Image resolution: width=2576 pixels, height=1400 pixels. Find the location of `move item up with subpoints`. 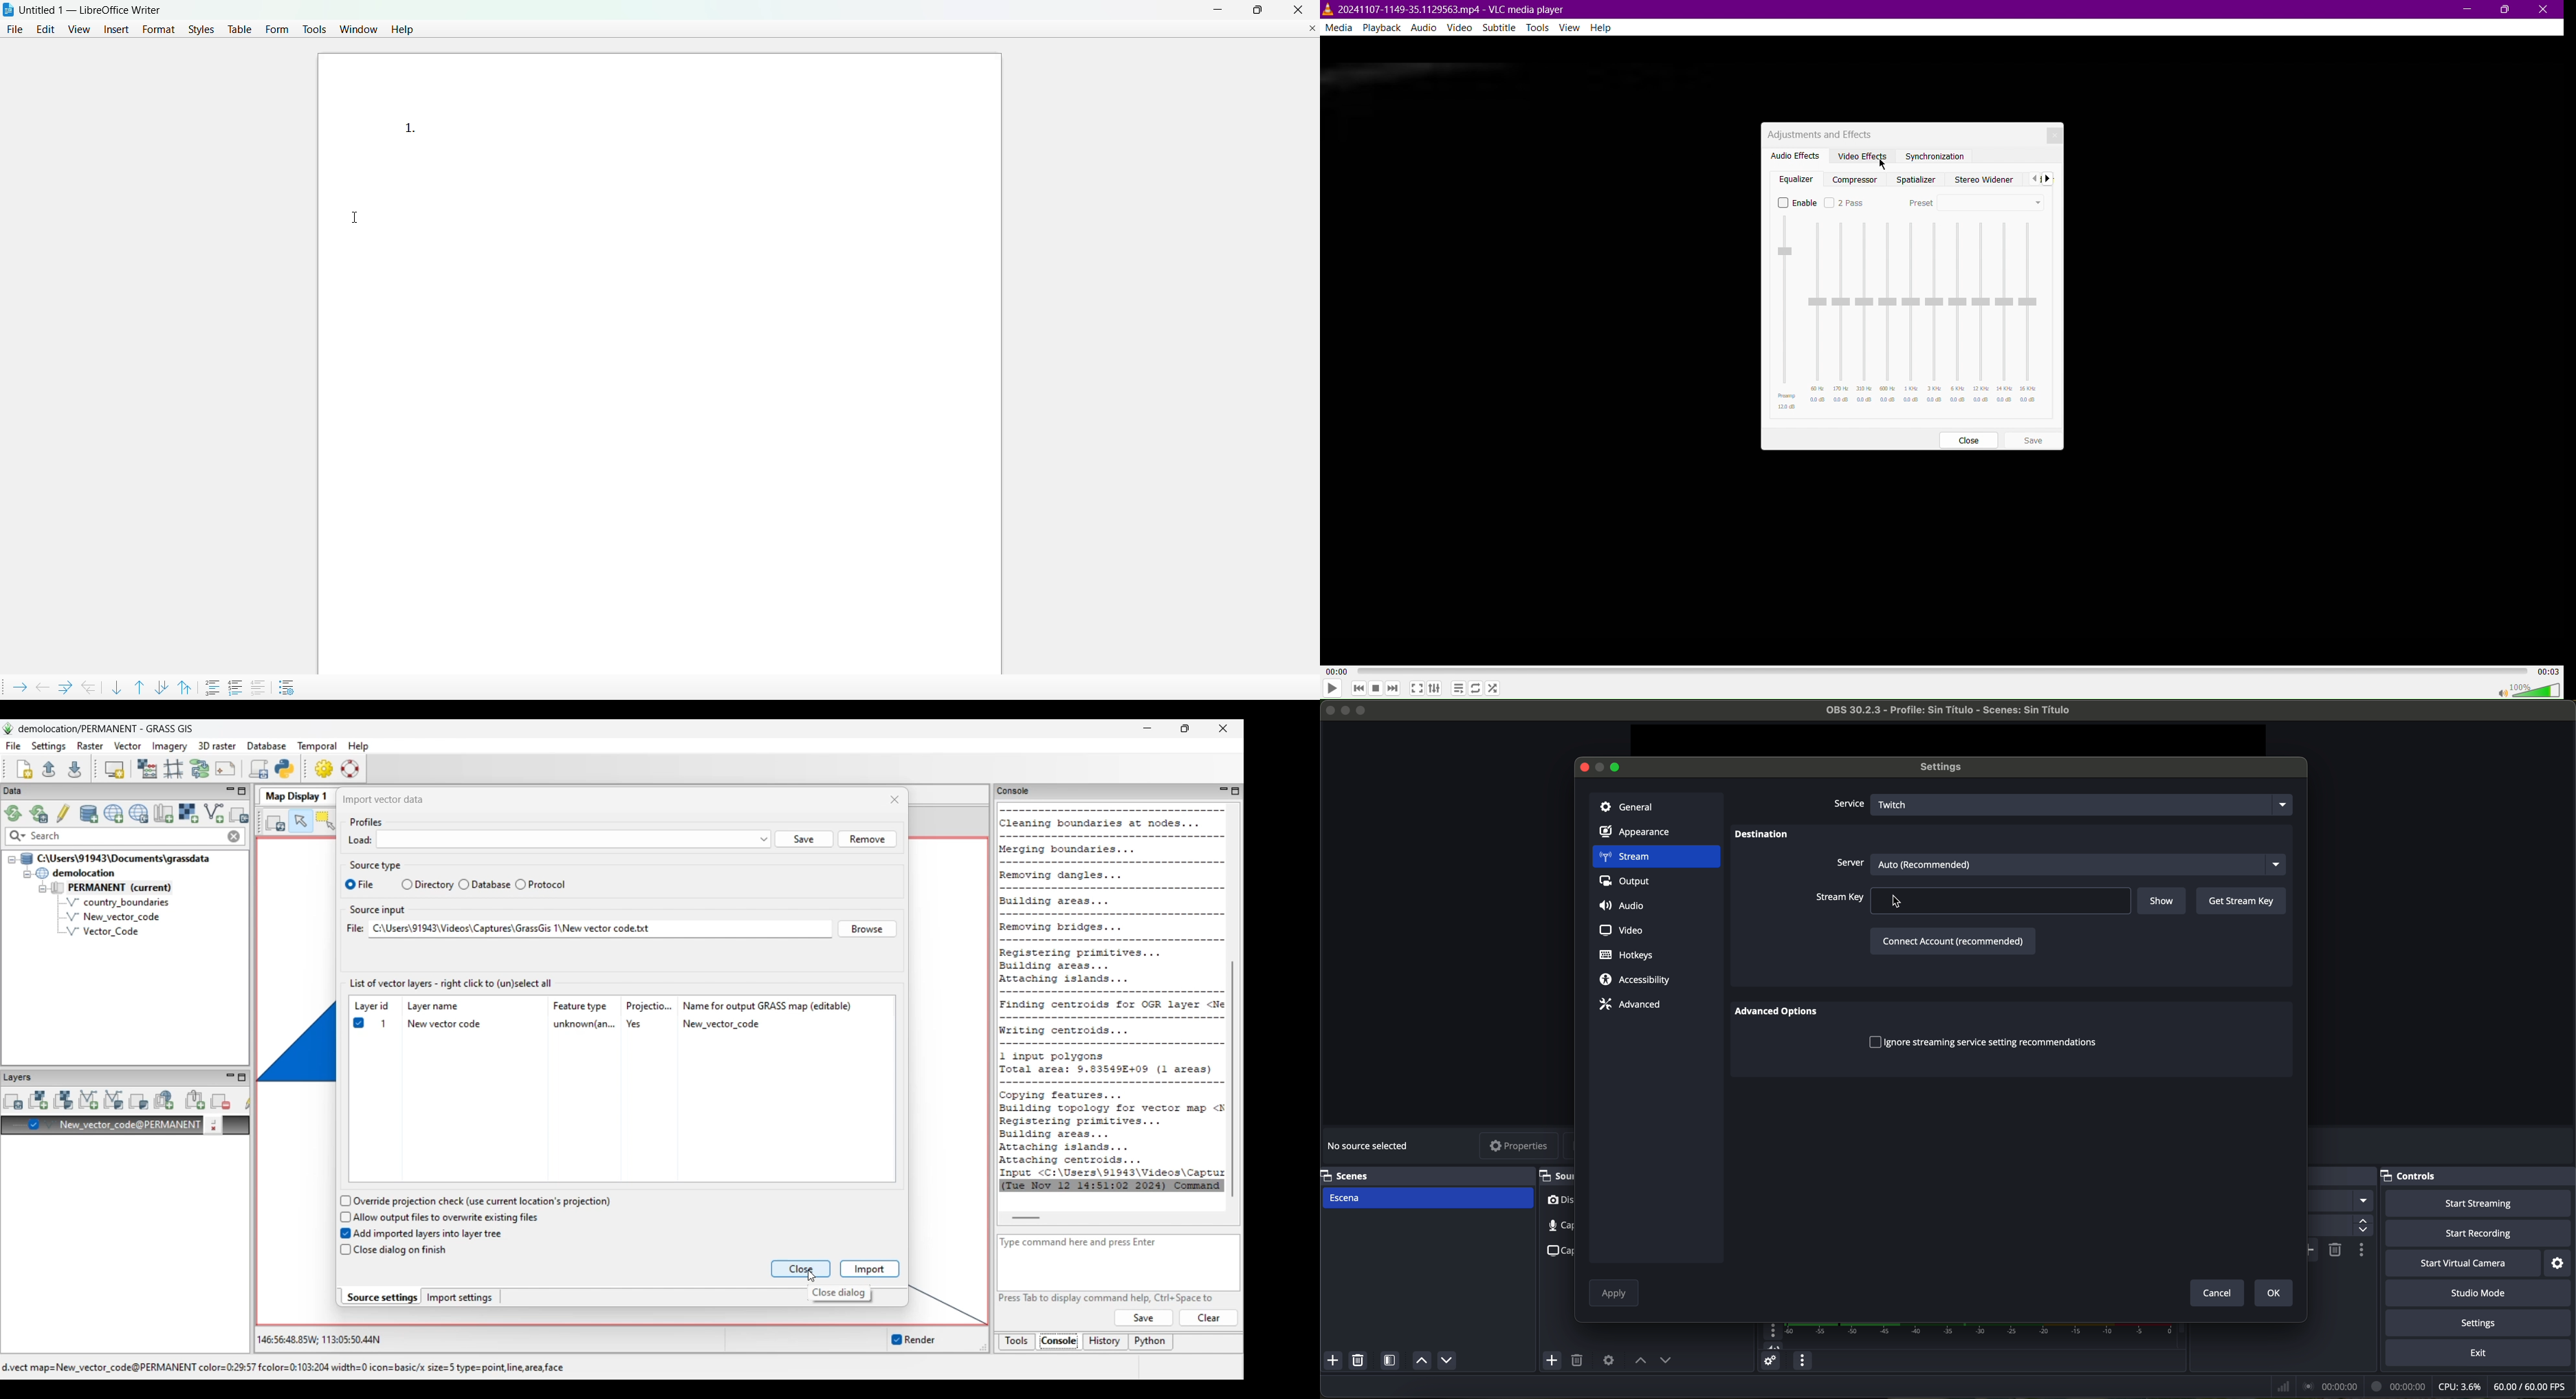

move item up with subpoints is located at coordinates (186, 685).